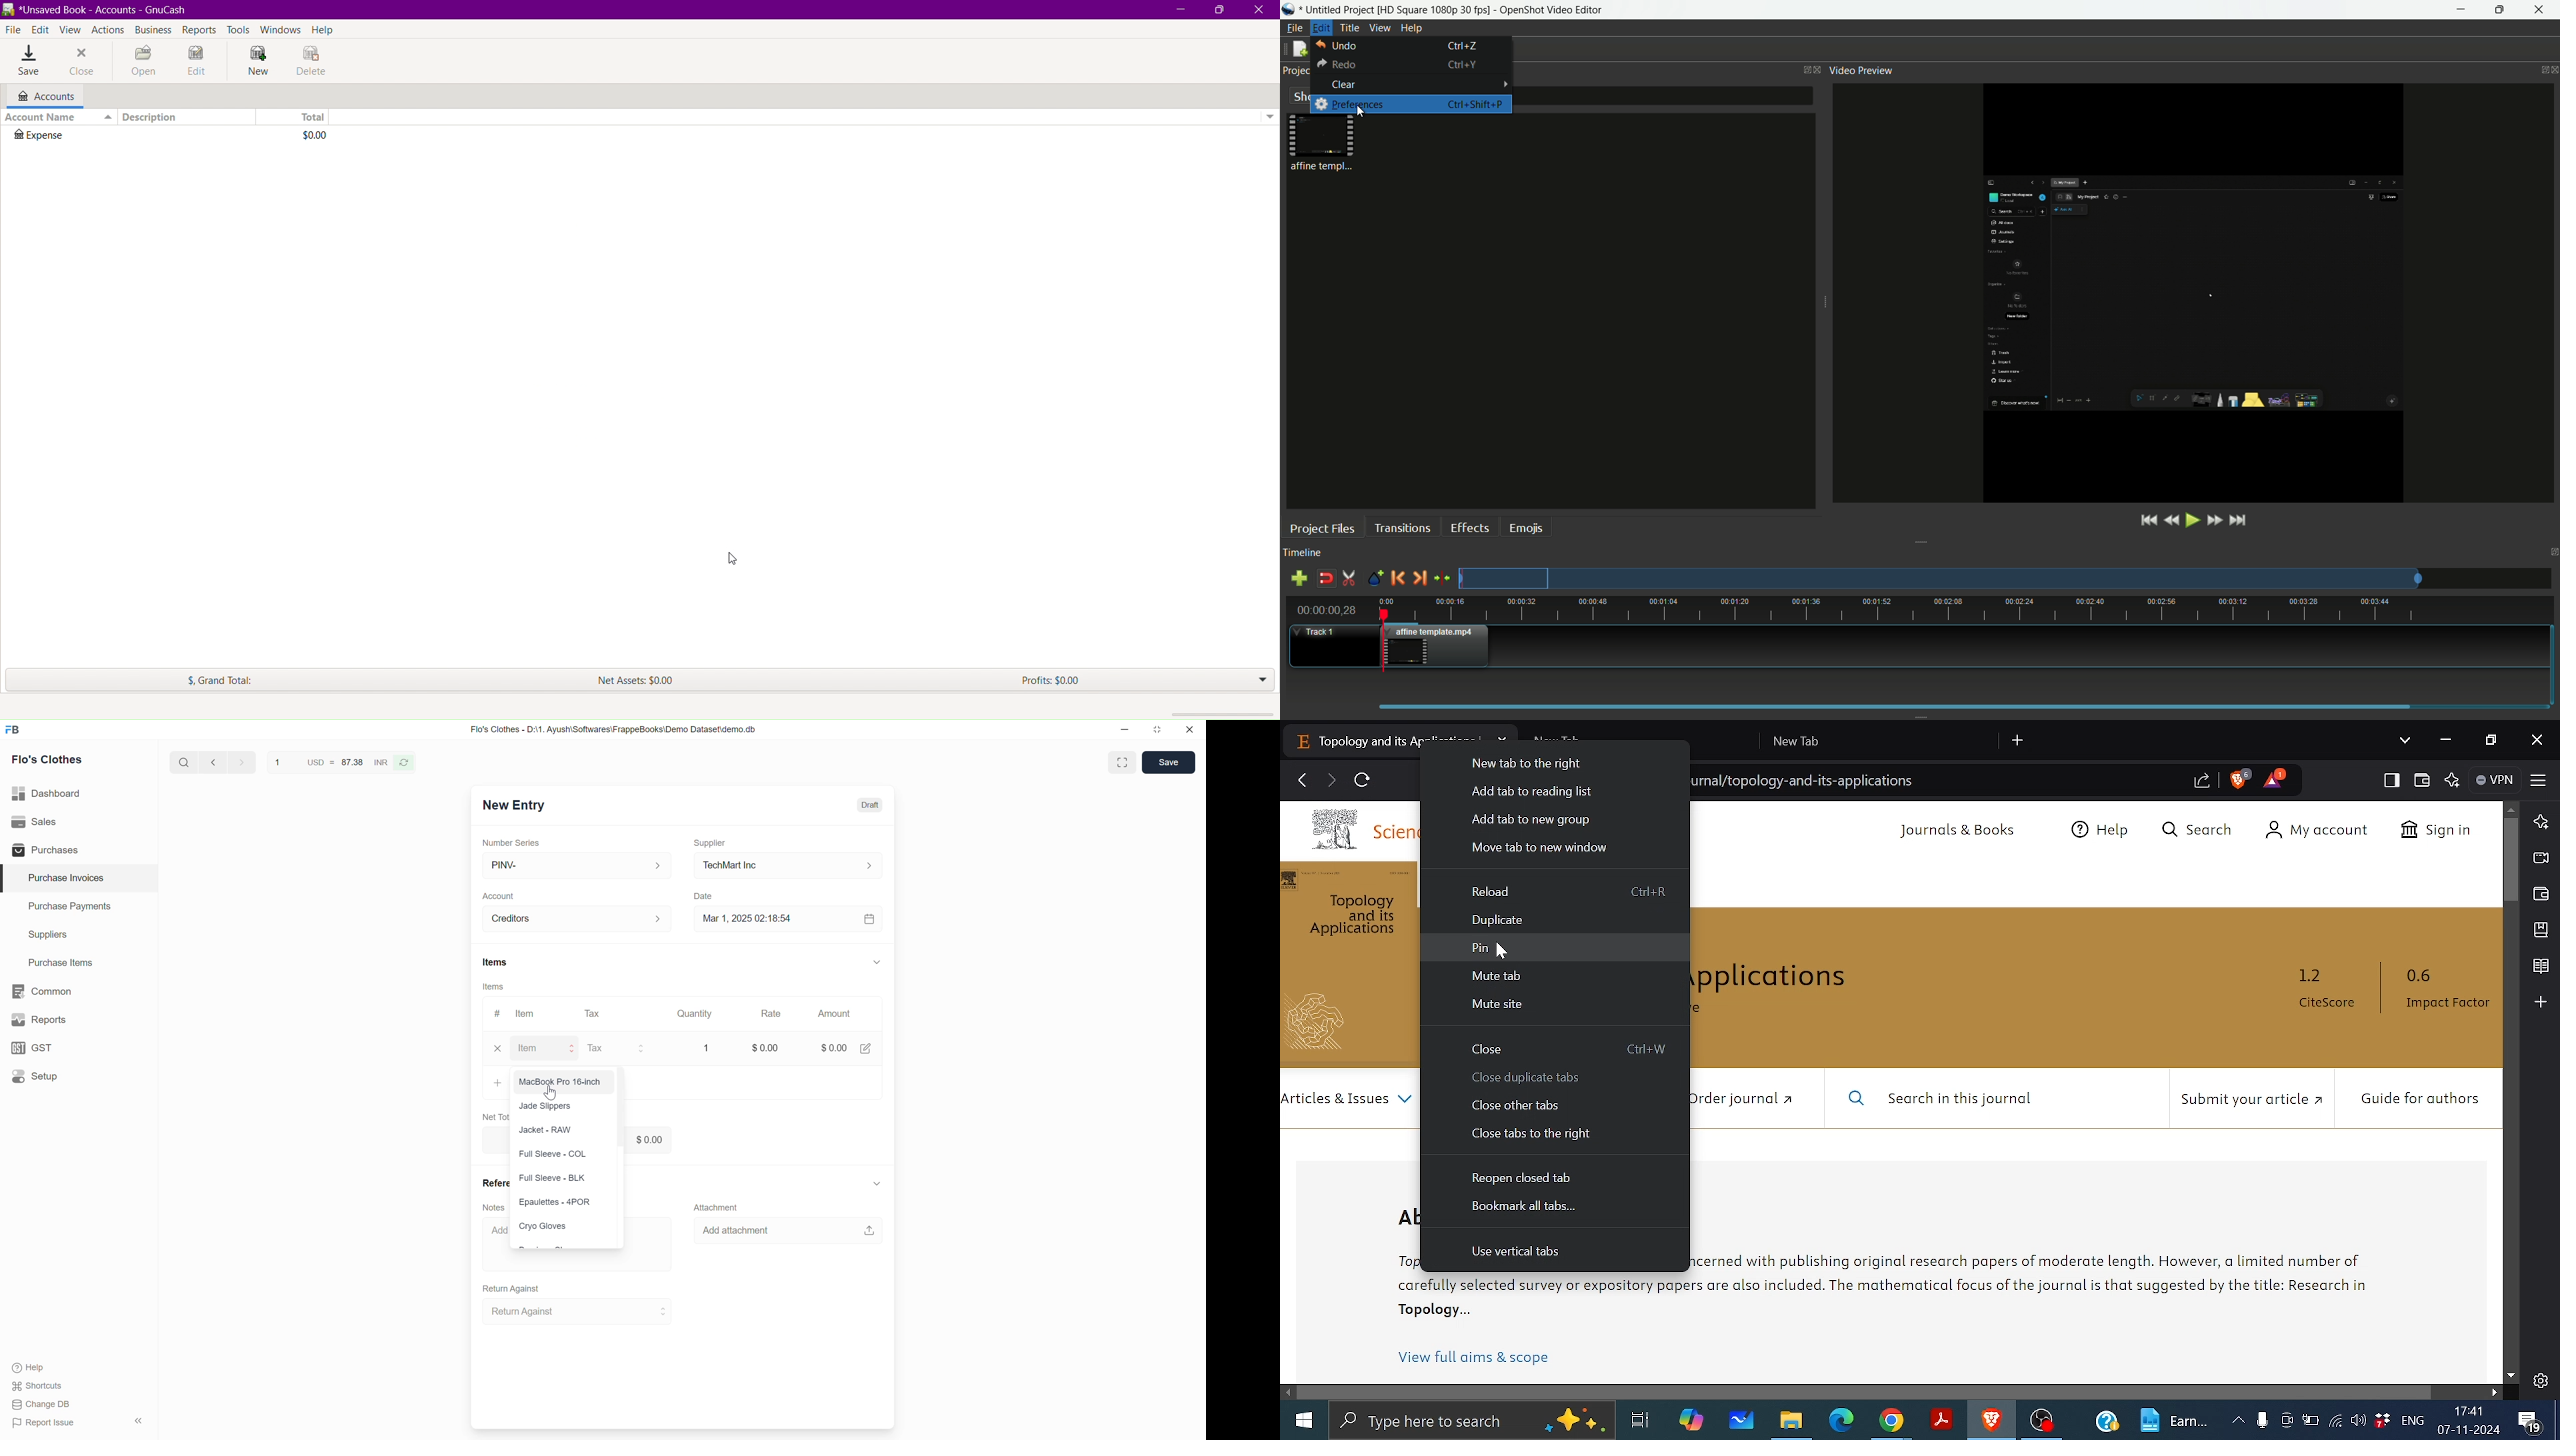 The height and width of the screenshot is (1456, 2576). What do you see at coordinates (2422, 780) in the screenshot?
I see `Wallet` at bounding box center [2422, 780].